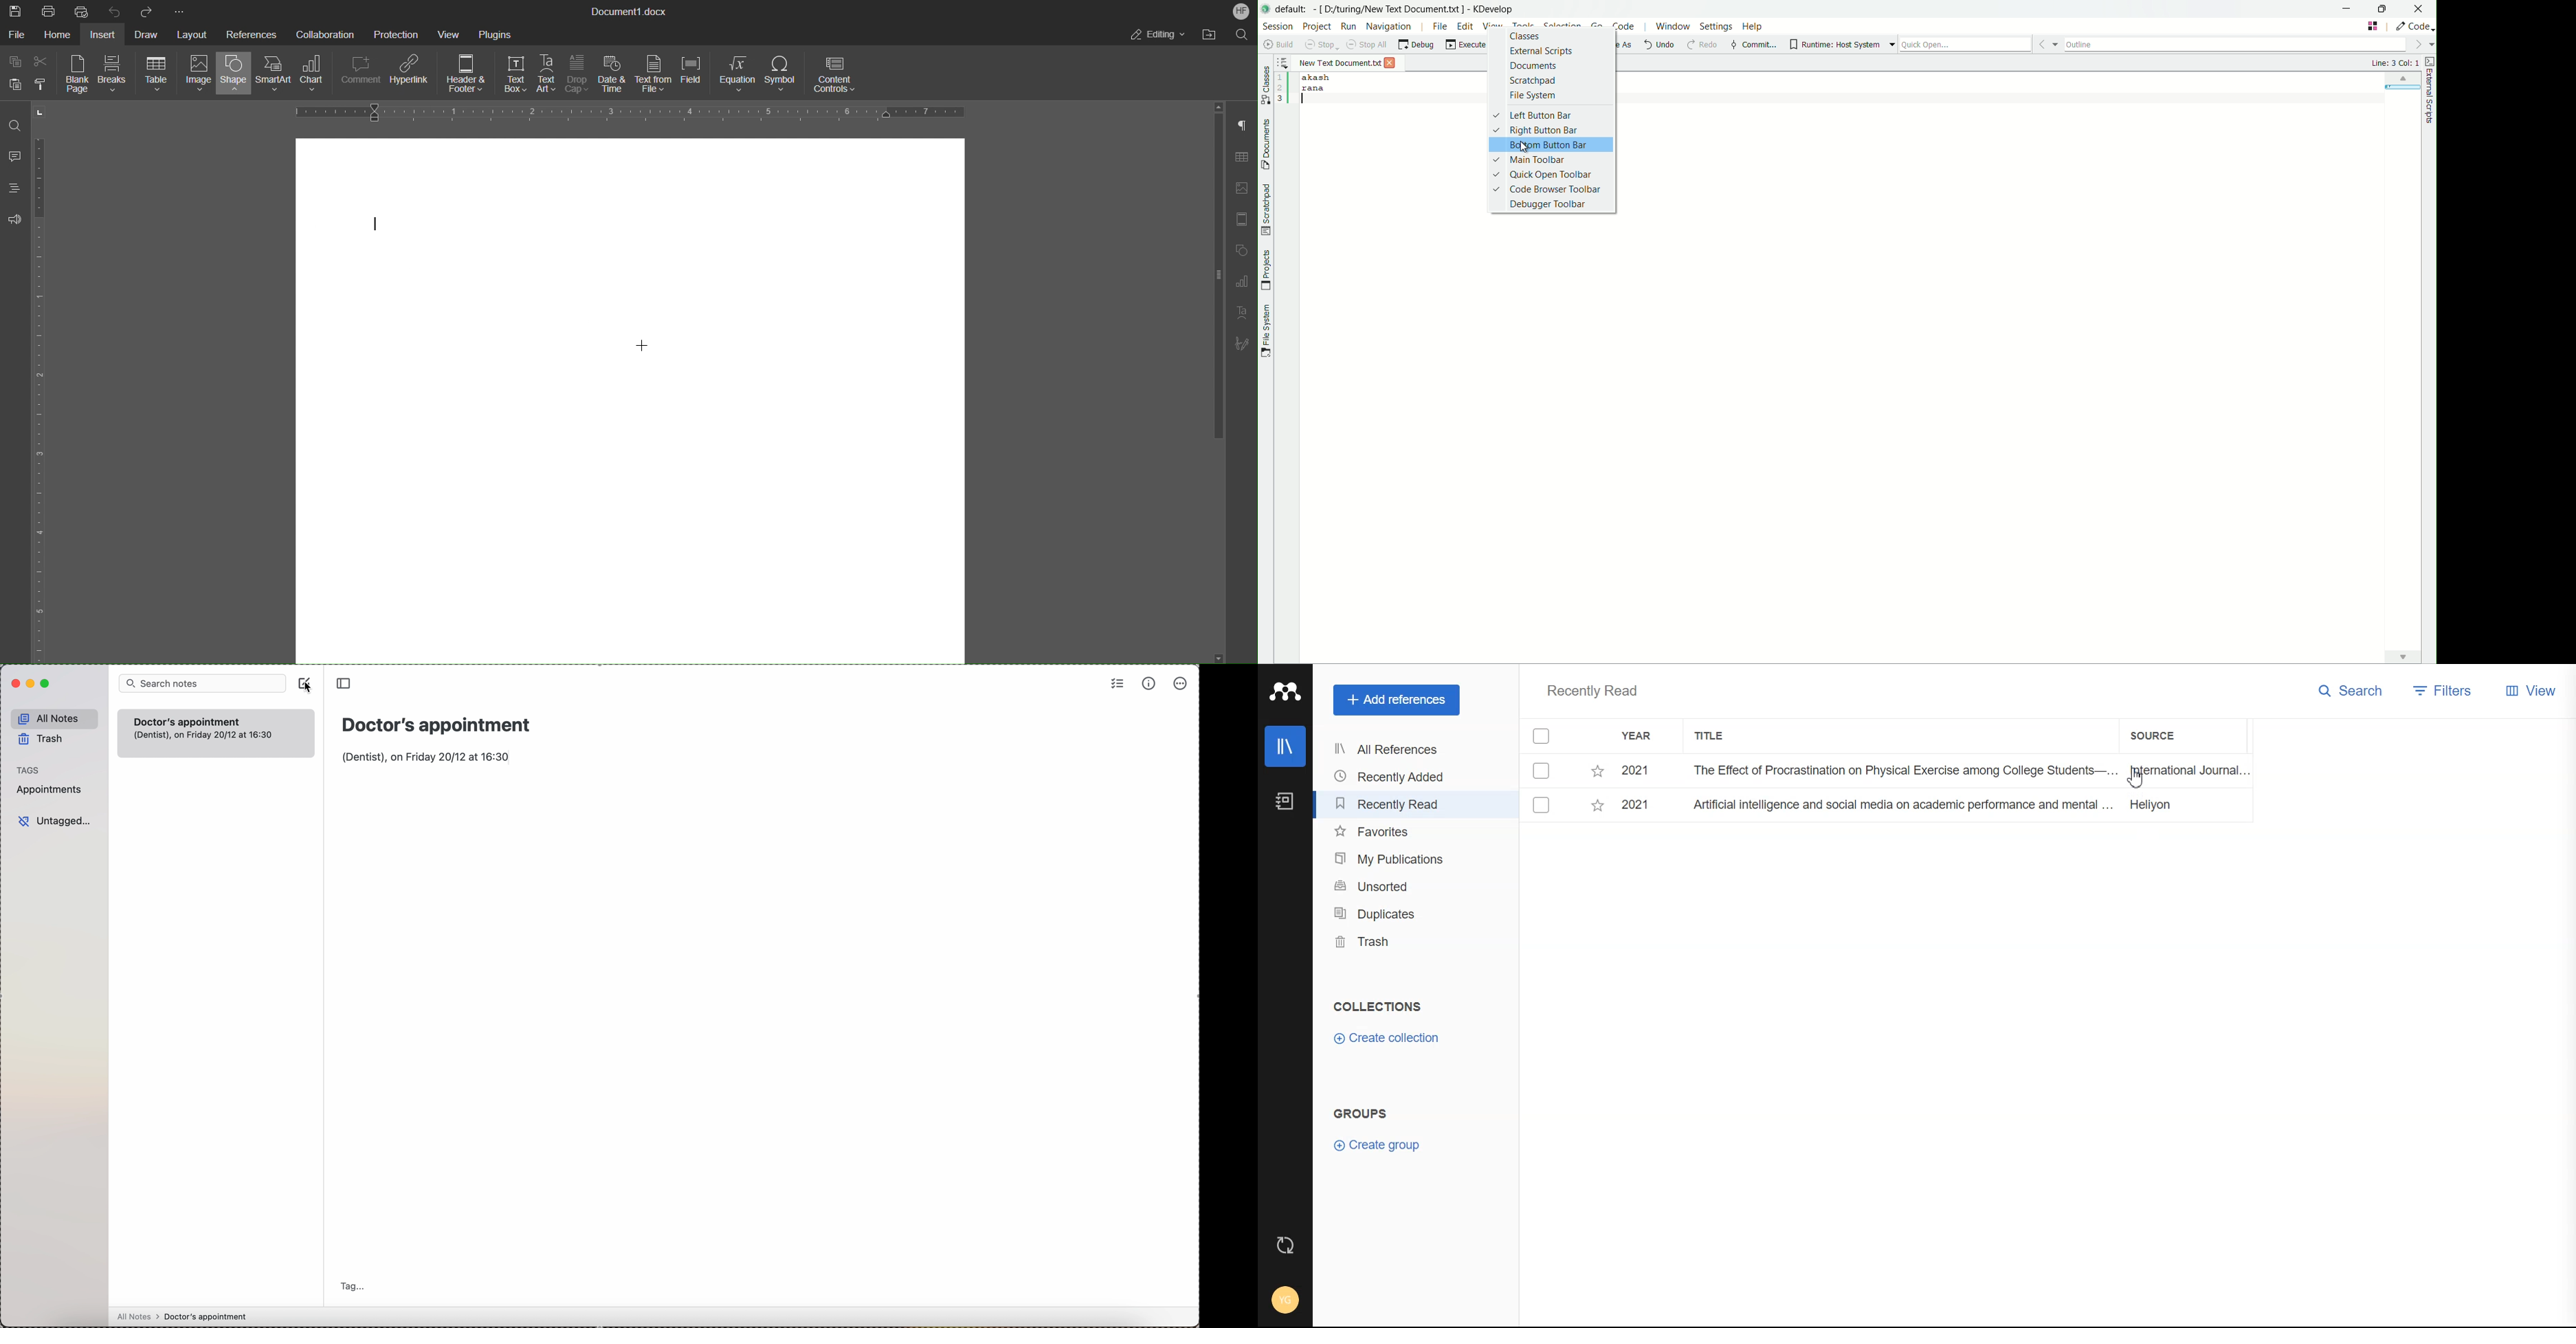 The width and height of the screenshot is (2576, 1344). Describe the element at coordinates (1378, 1144) in the screenshot. I see `Create group` at that location.